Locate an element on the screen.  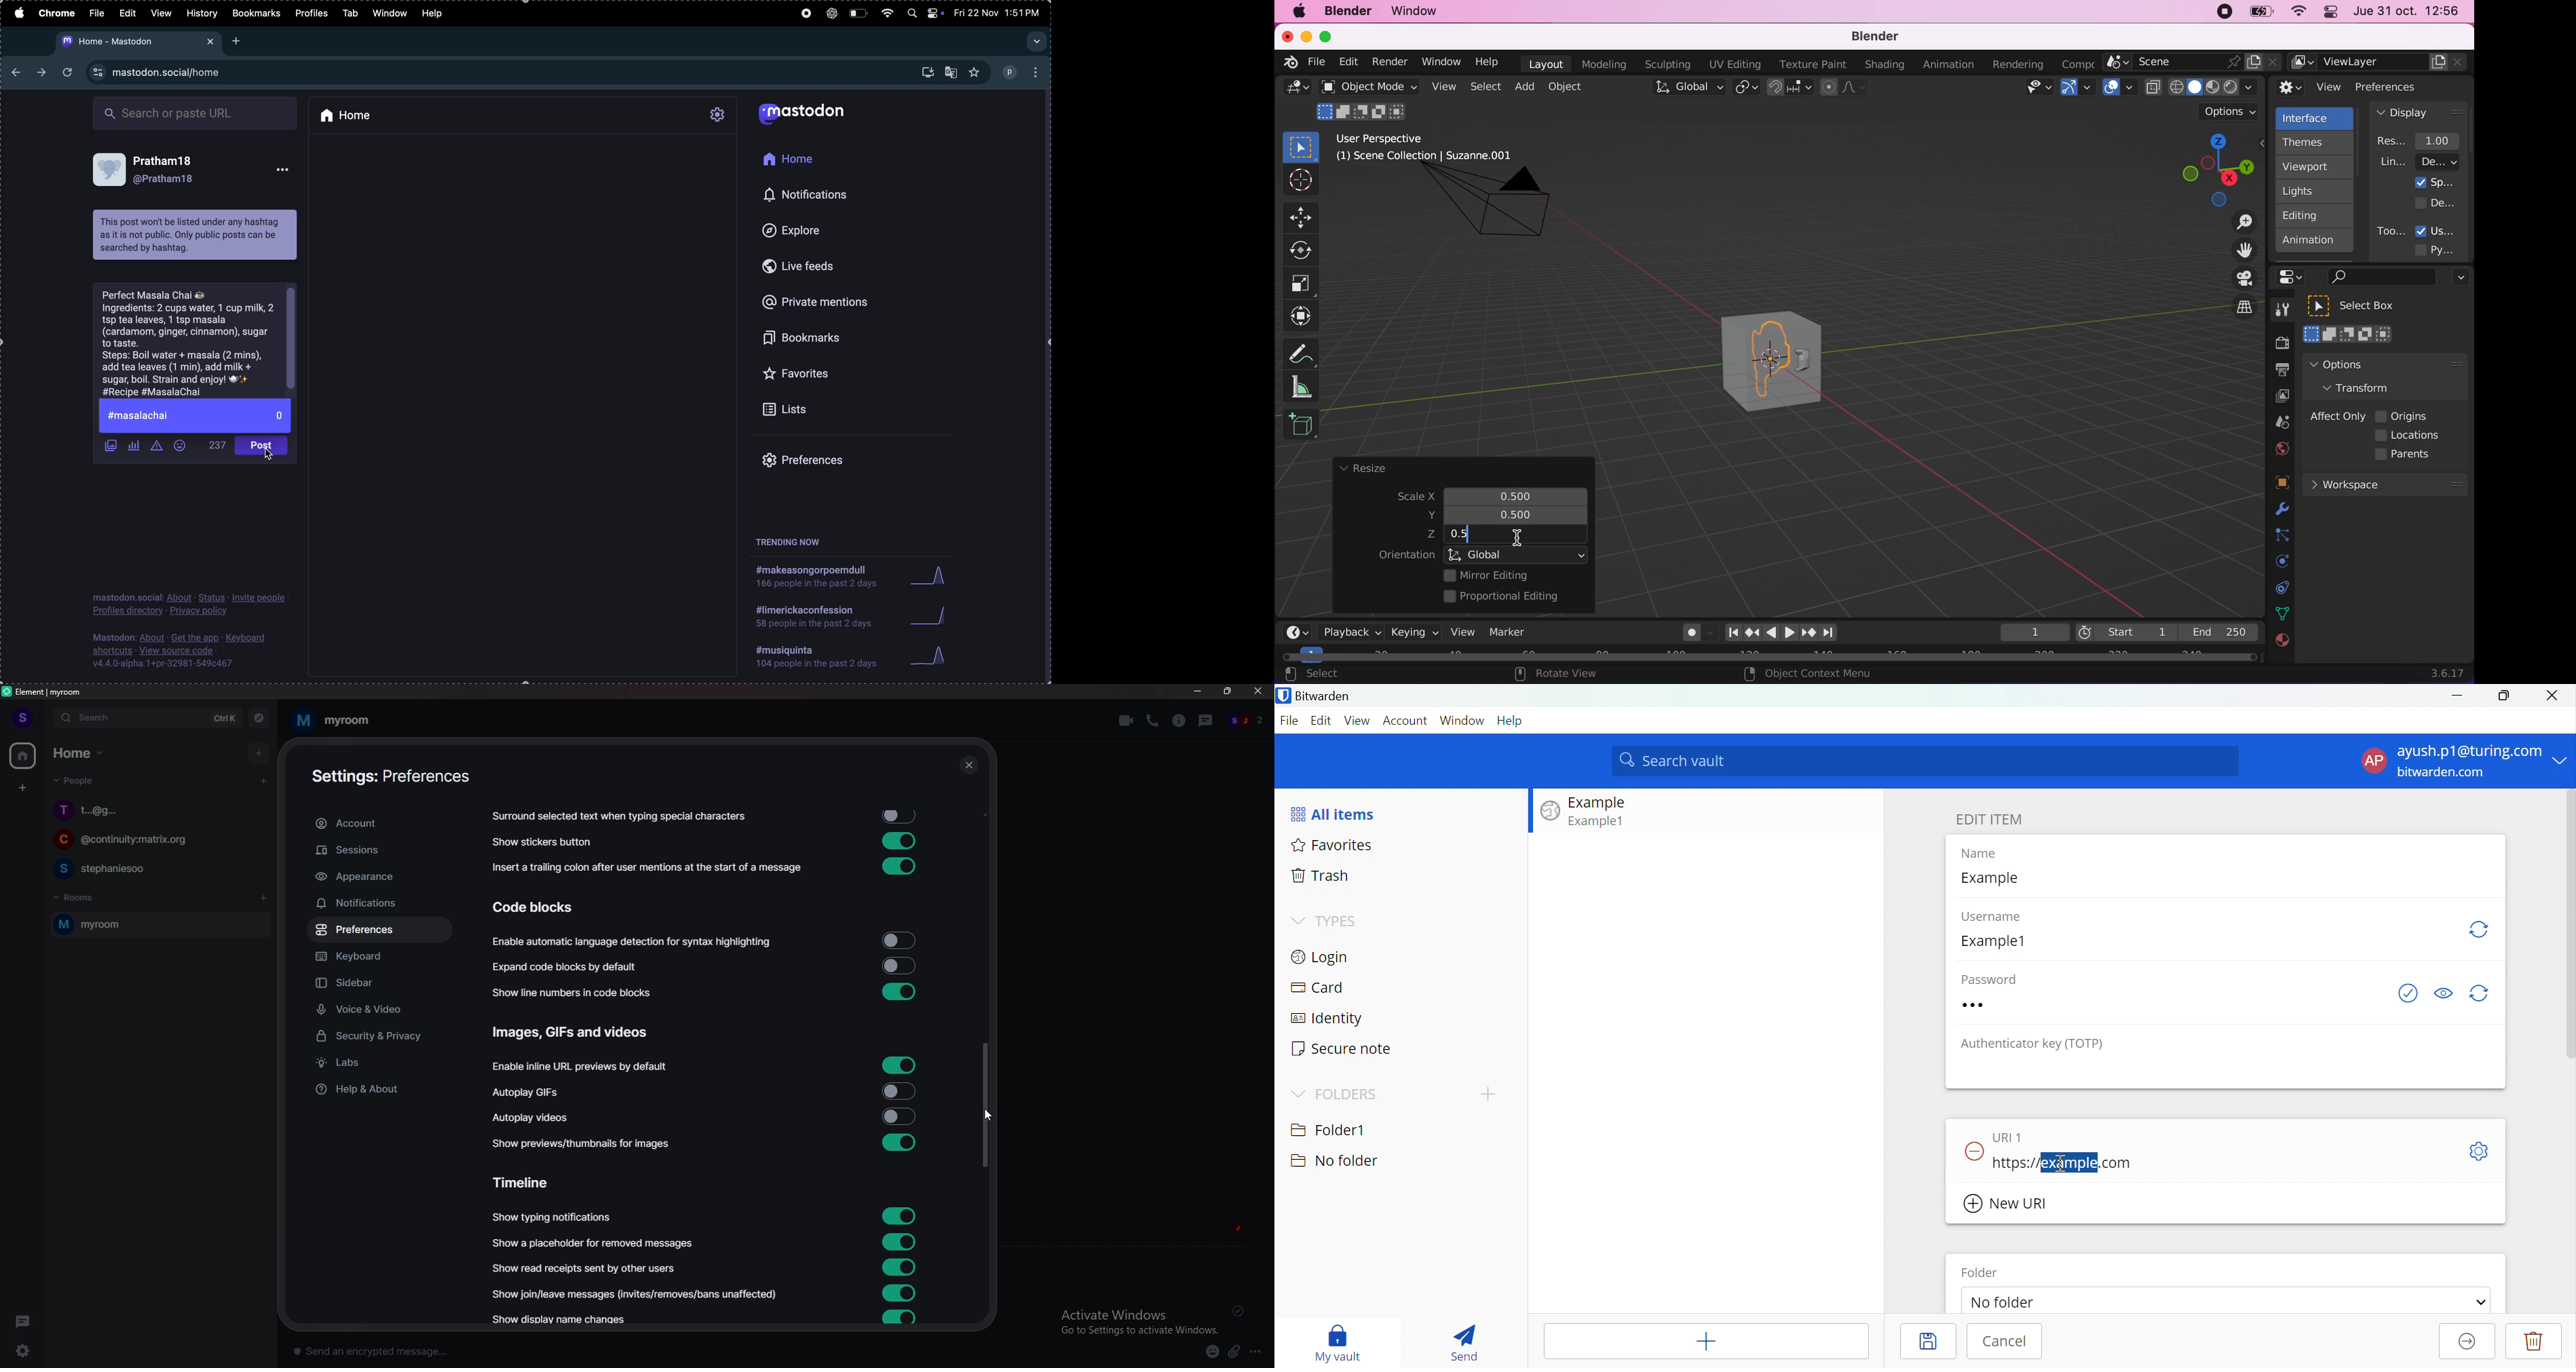
room is located at coordinates (331, 721).